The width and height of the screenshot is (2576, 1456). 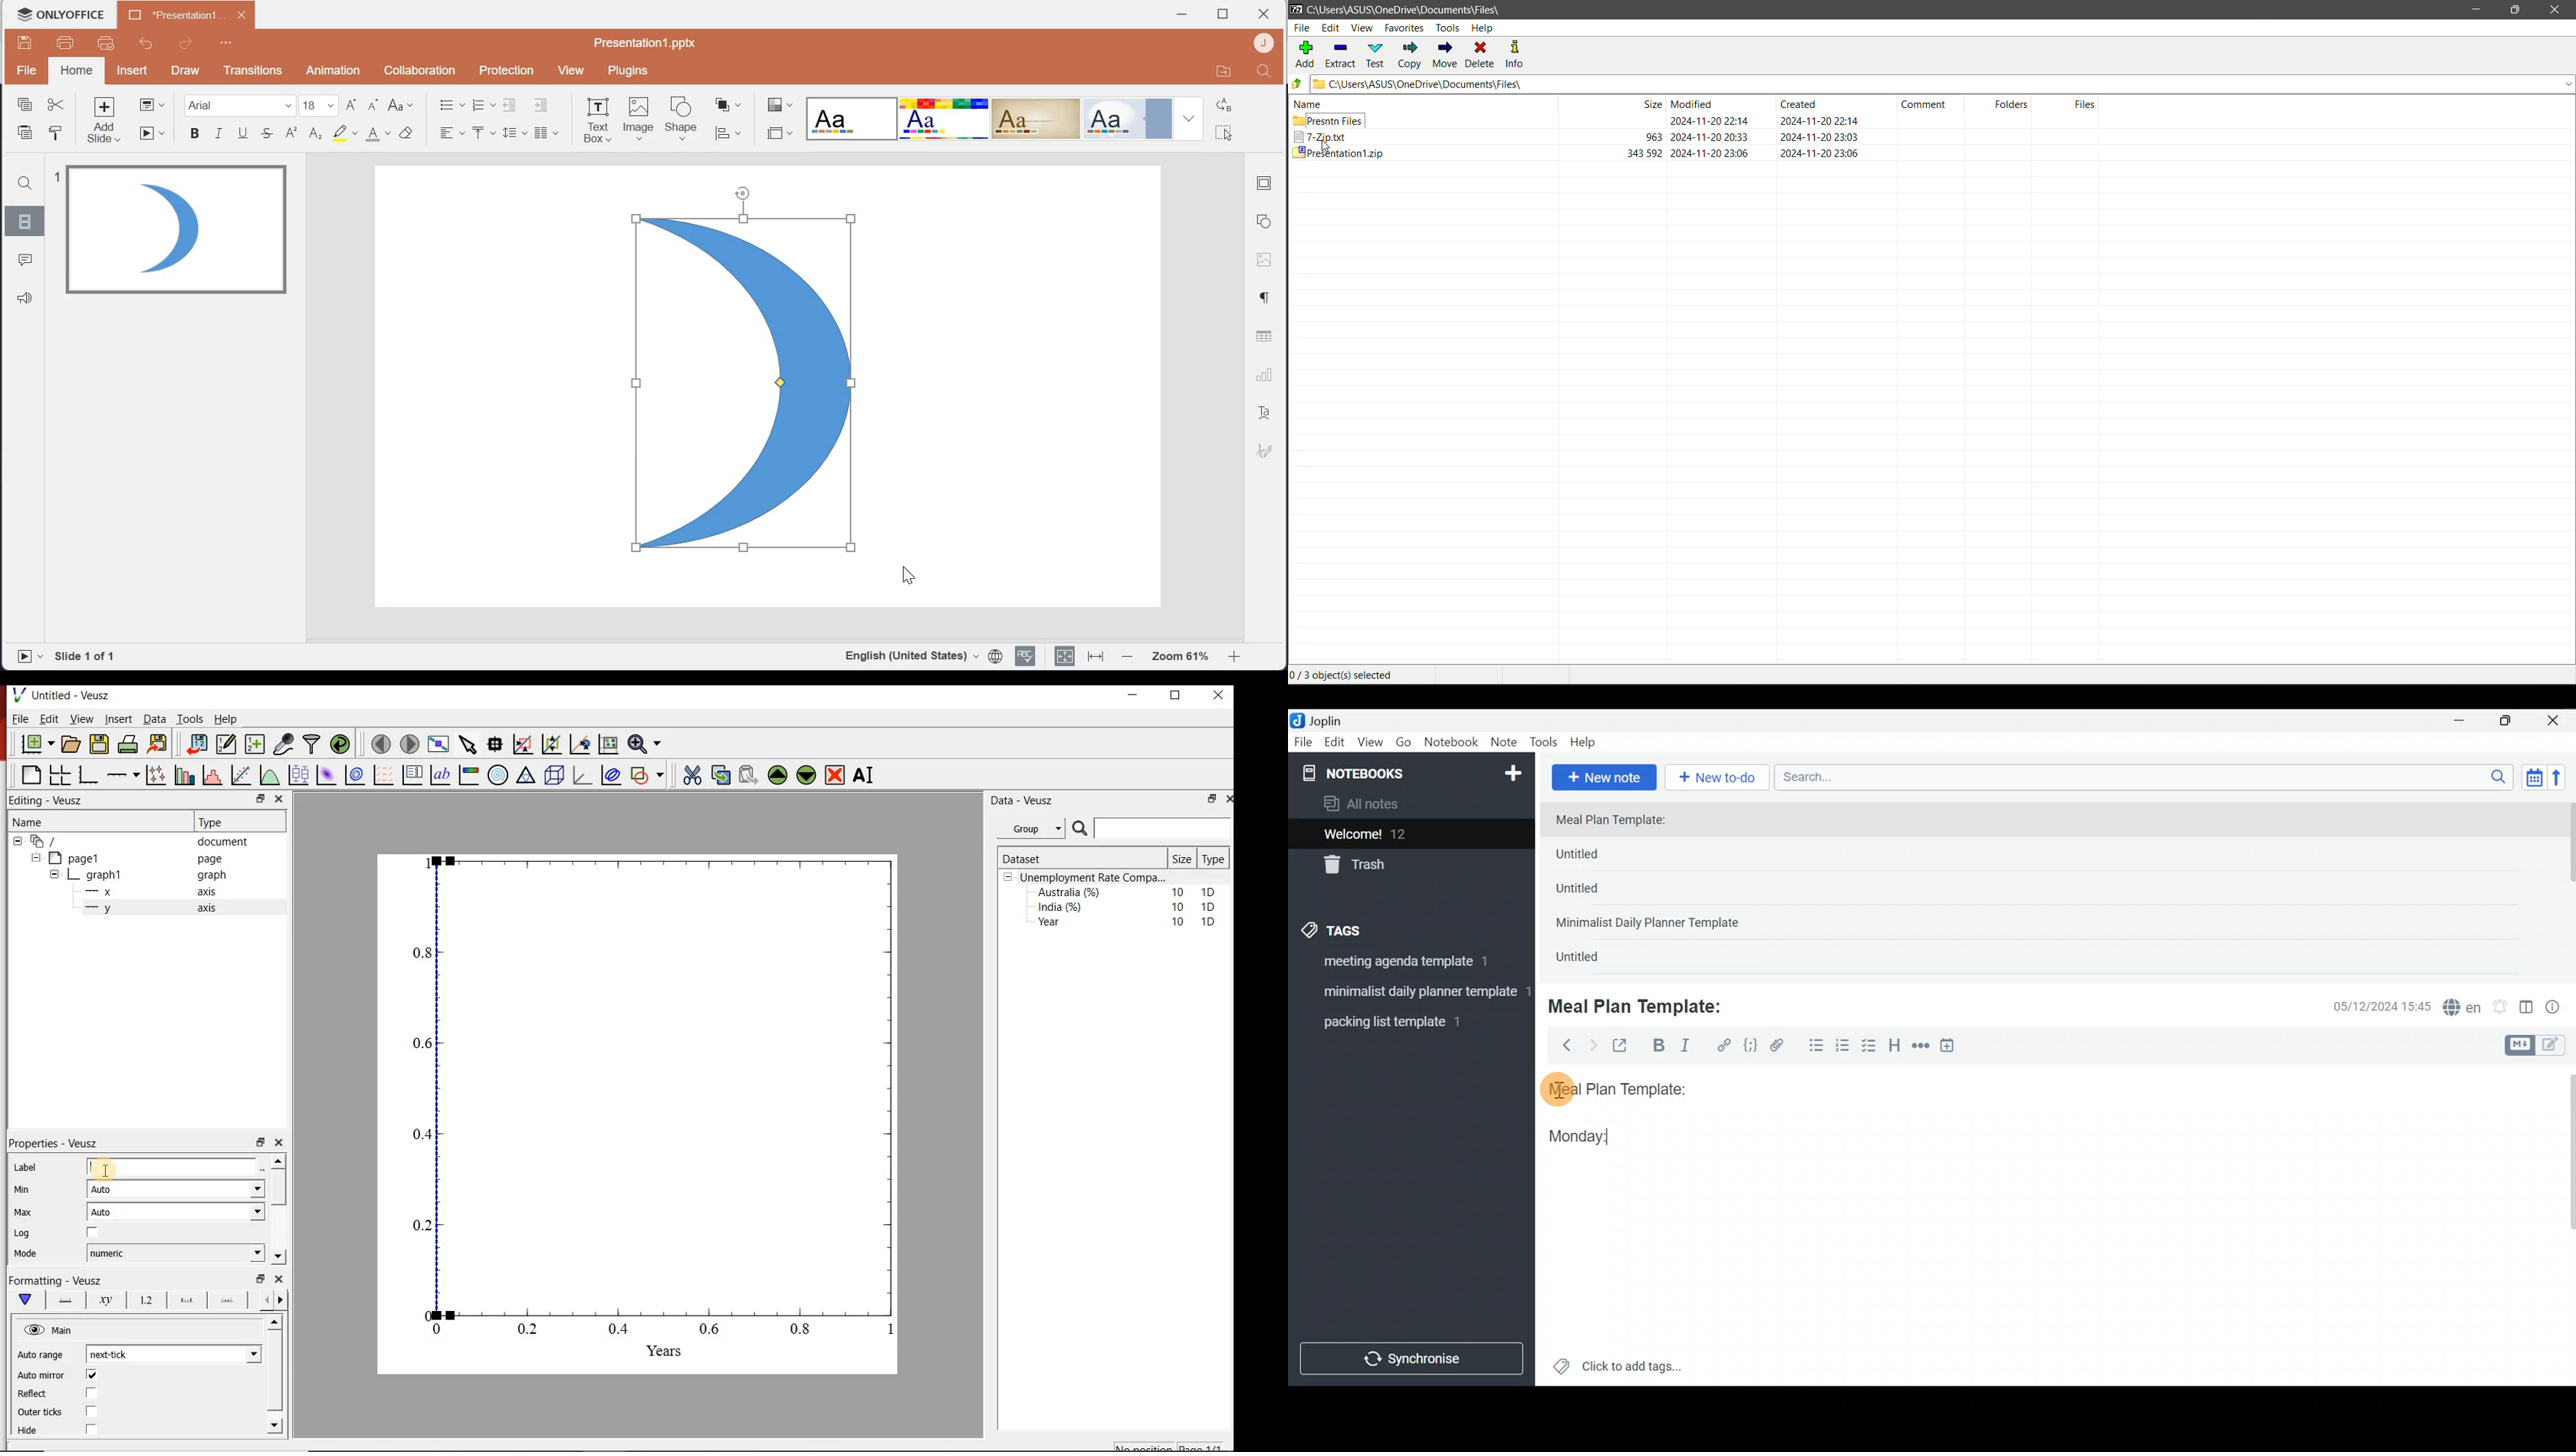 I want to click on Code, so click(x=1749, y=1045).